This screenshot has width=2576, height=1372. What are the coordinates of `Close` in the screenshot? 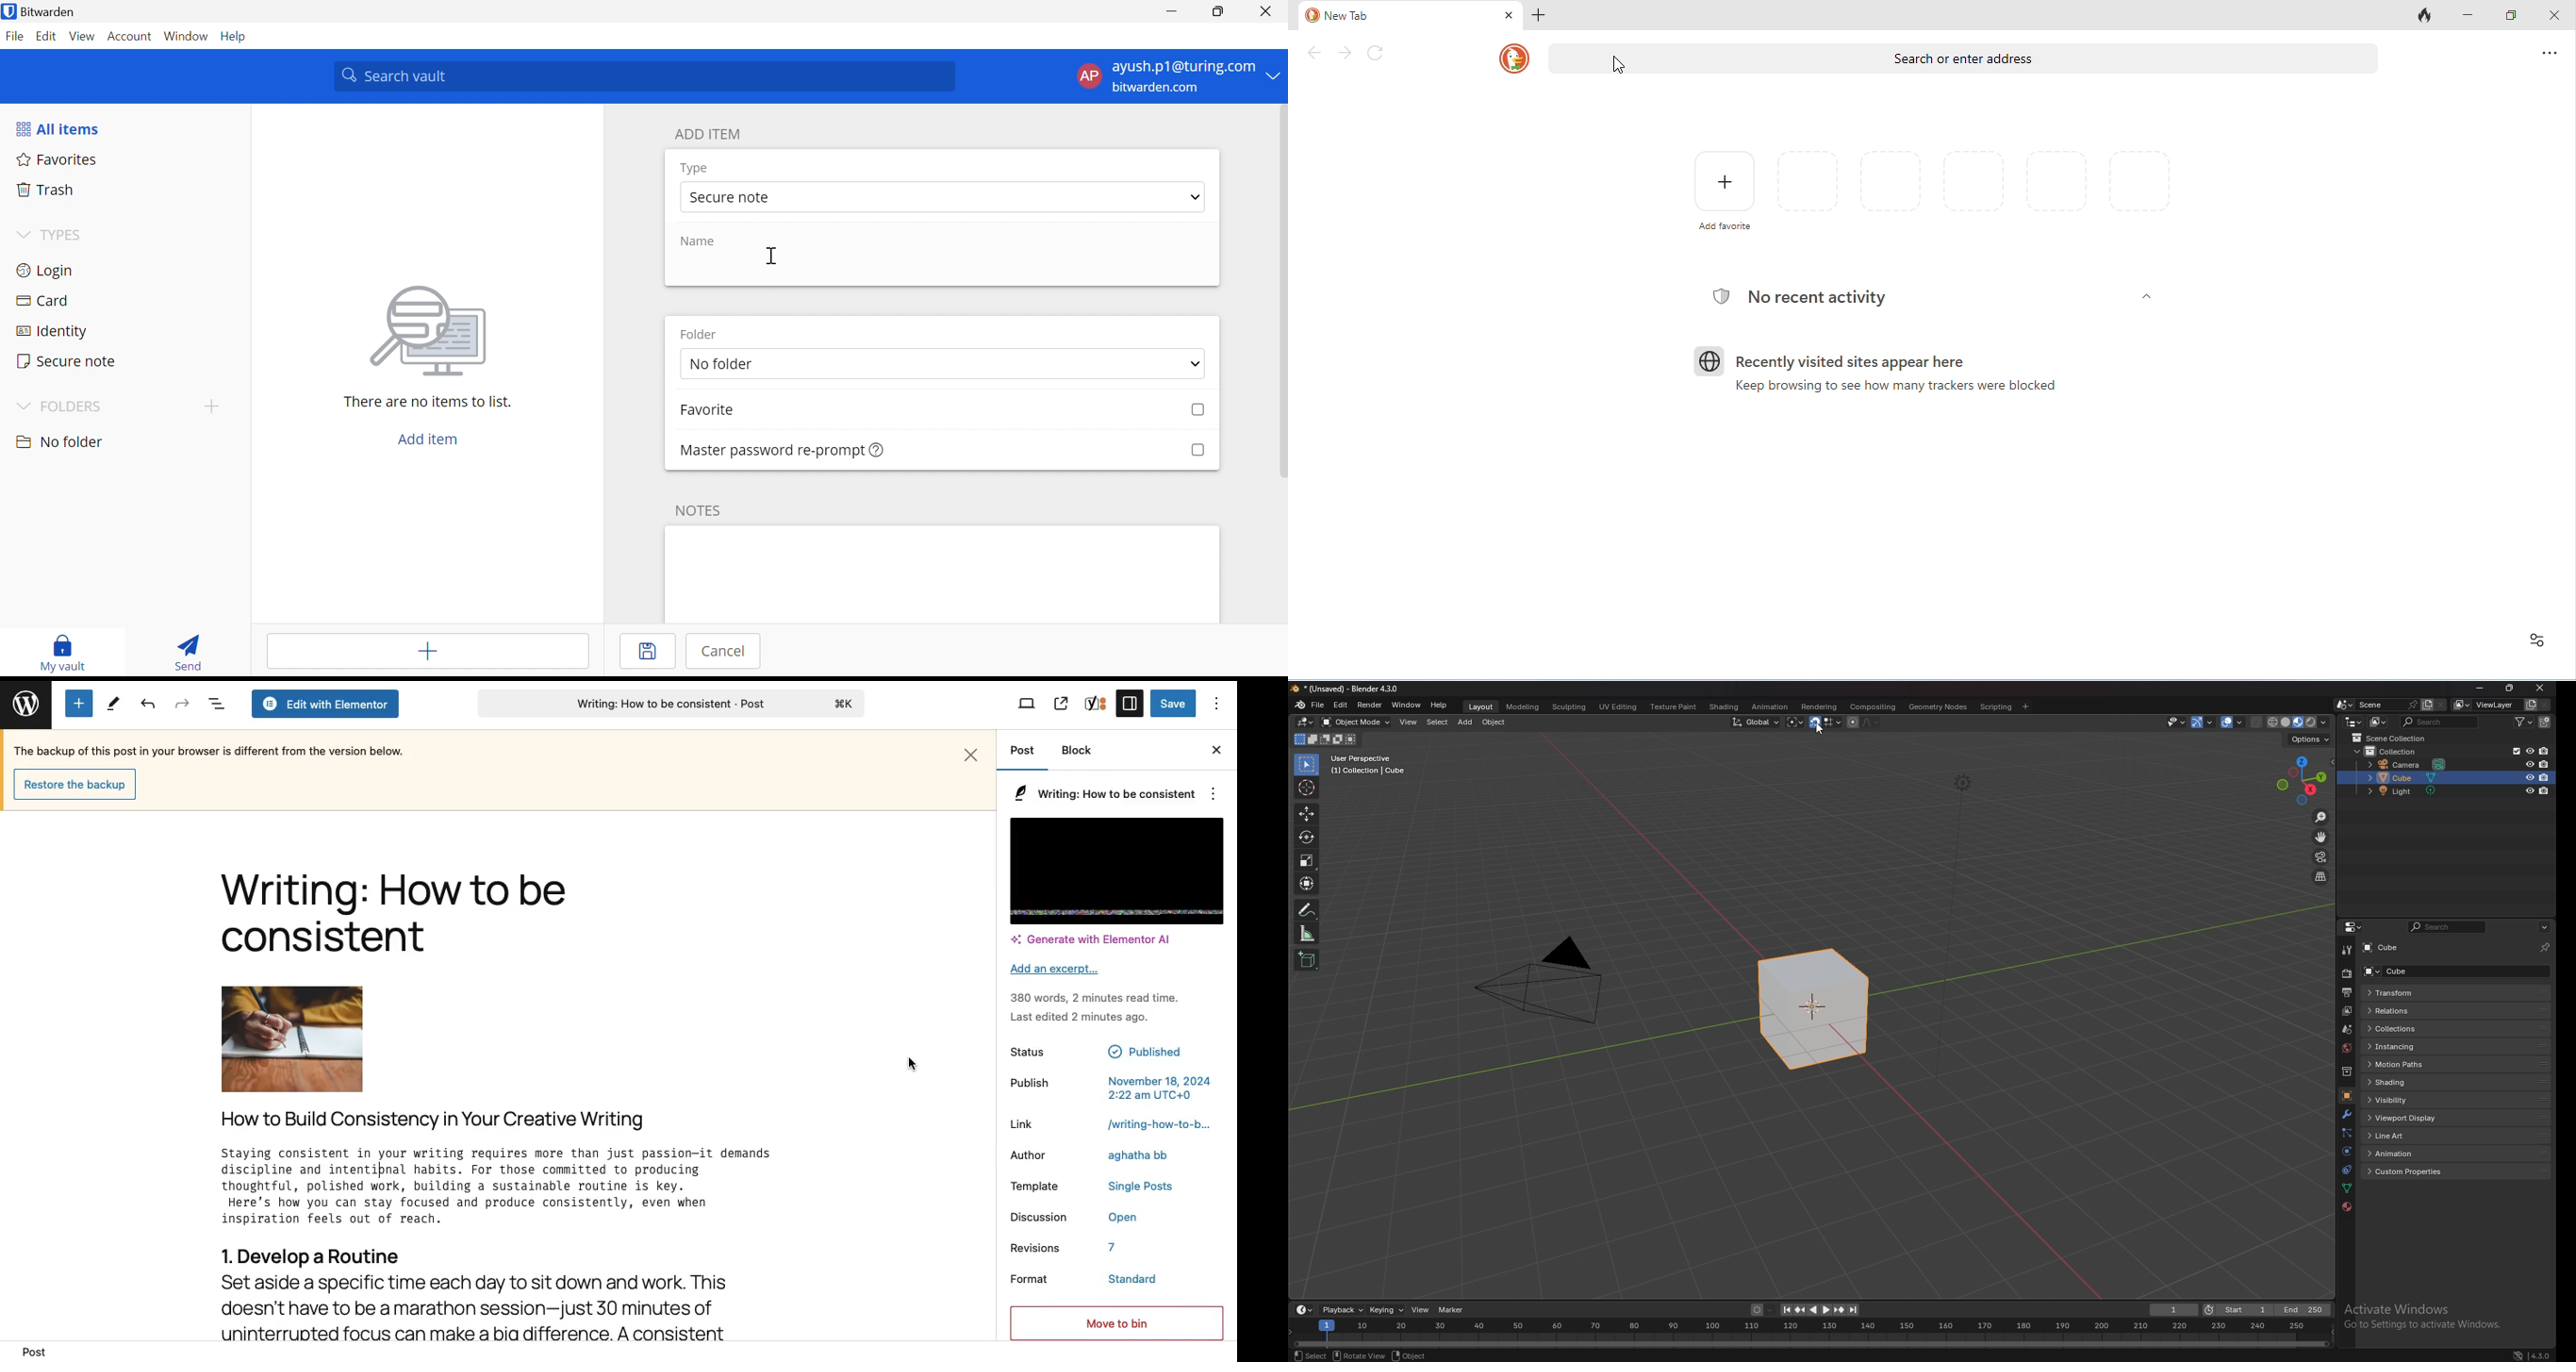 It's located at (1214, 750).